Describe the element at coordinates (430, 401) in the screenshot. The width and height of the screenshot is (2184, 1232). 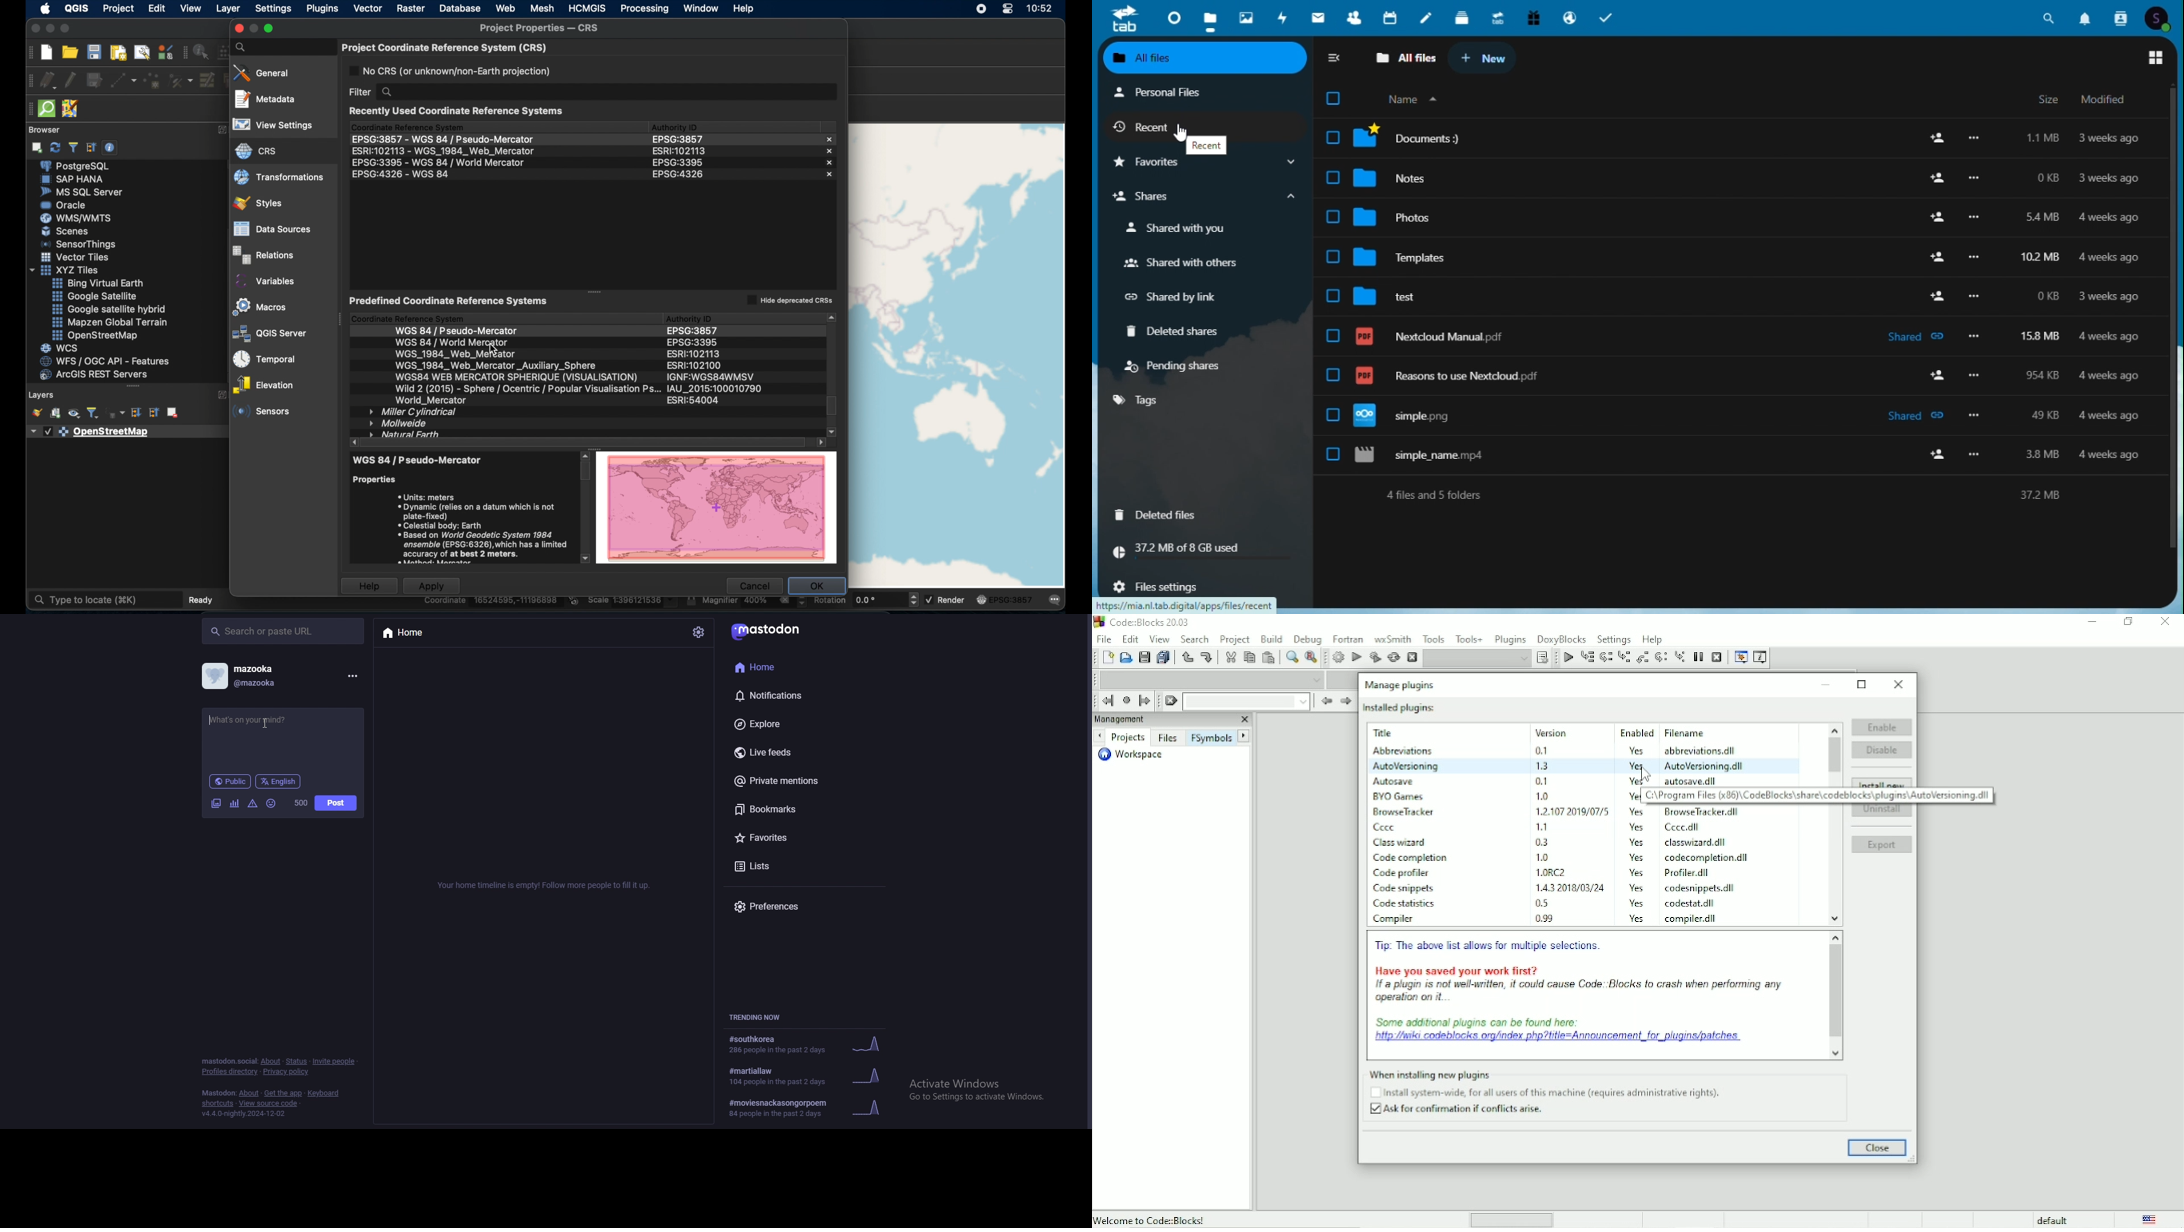
I see `world mercator` at that location.